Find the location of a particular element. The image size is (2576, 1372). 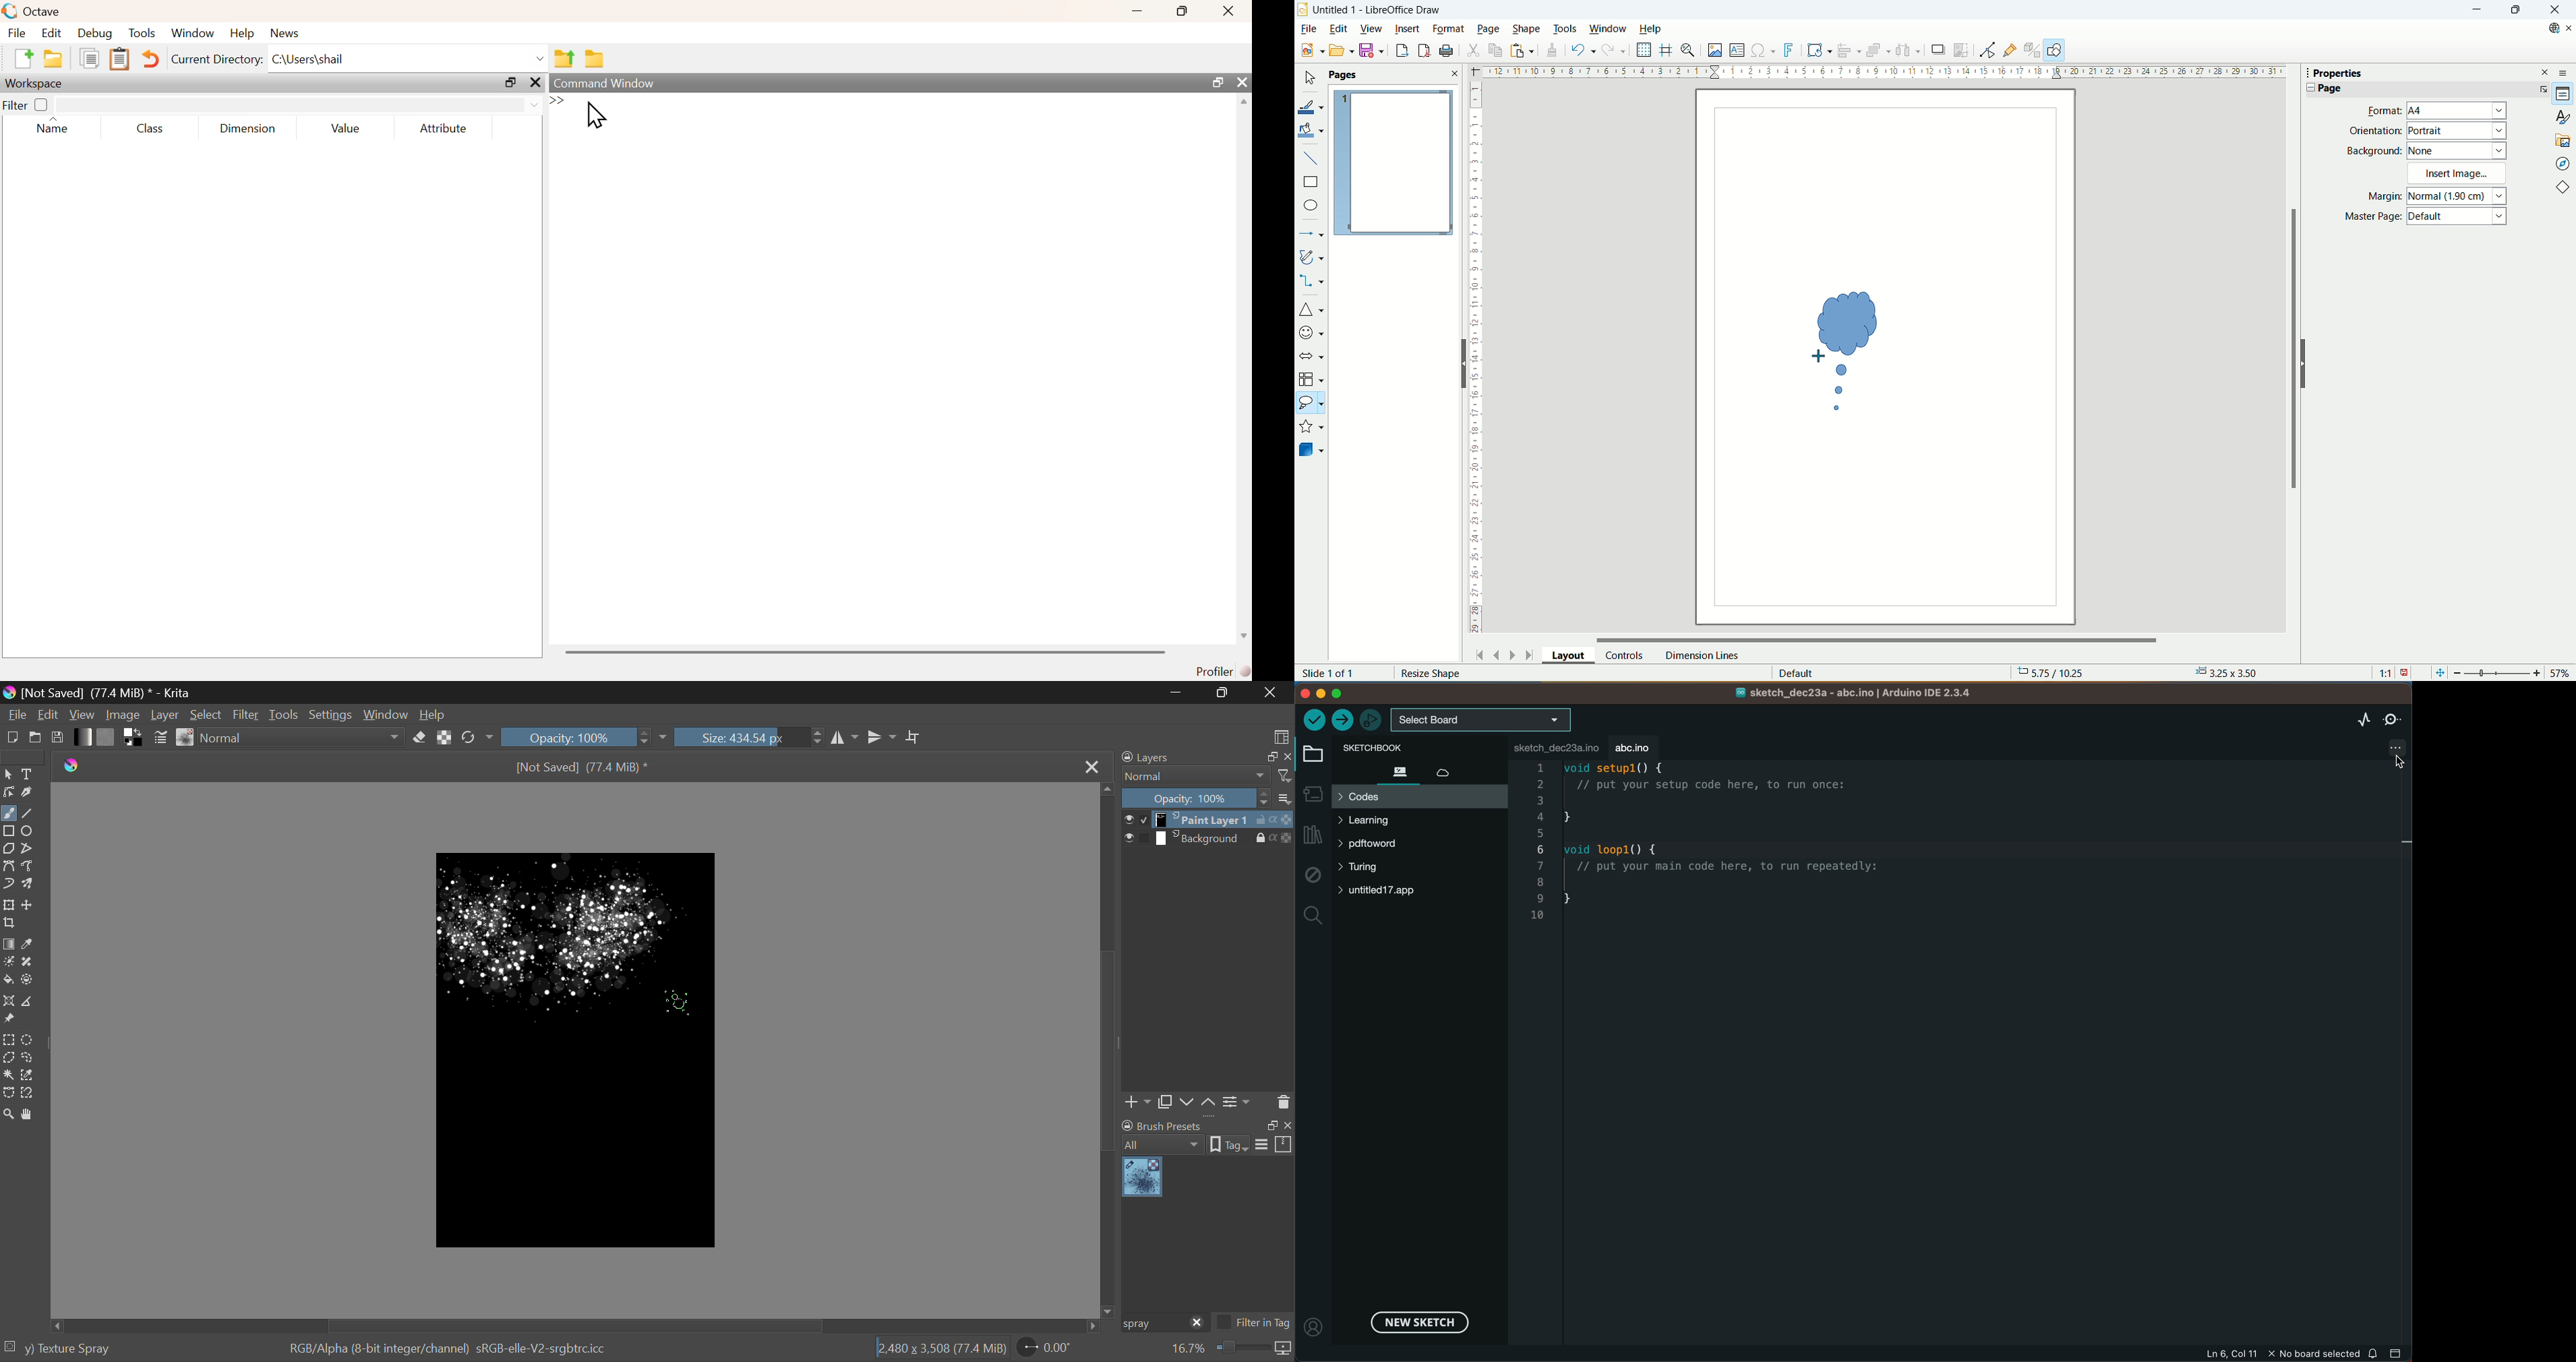

window is located at coordinates (194, 33).